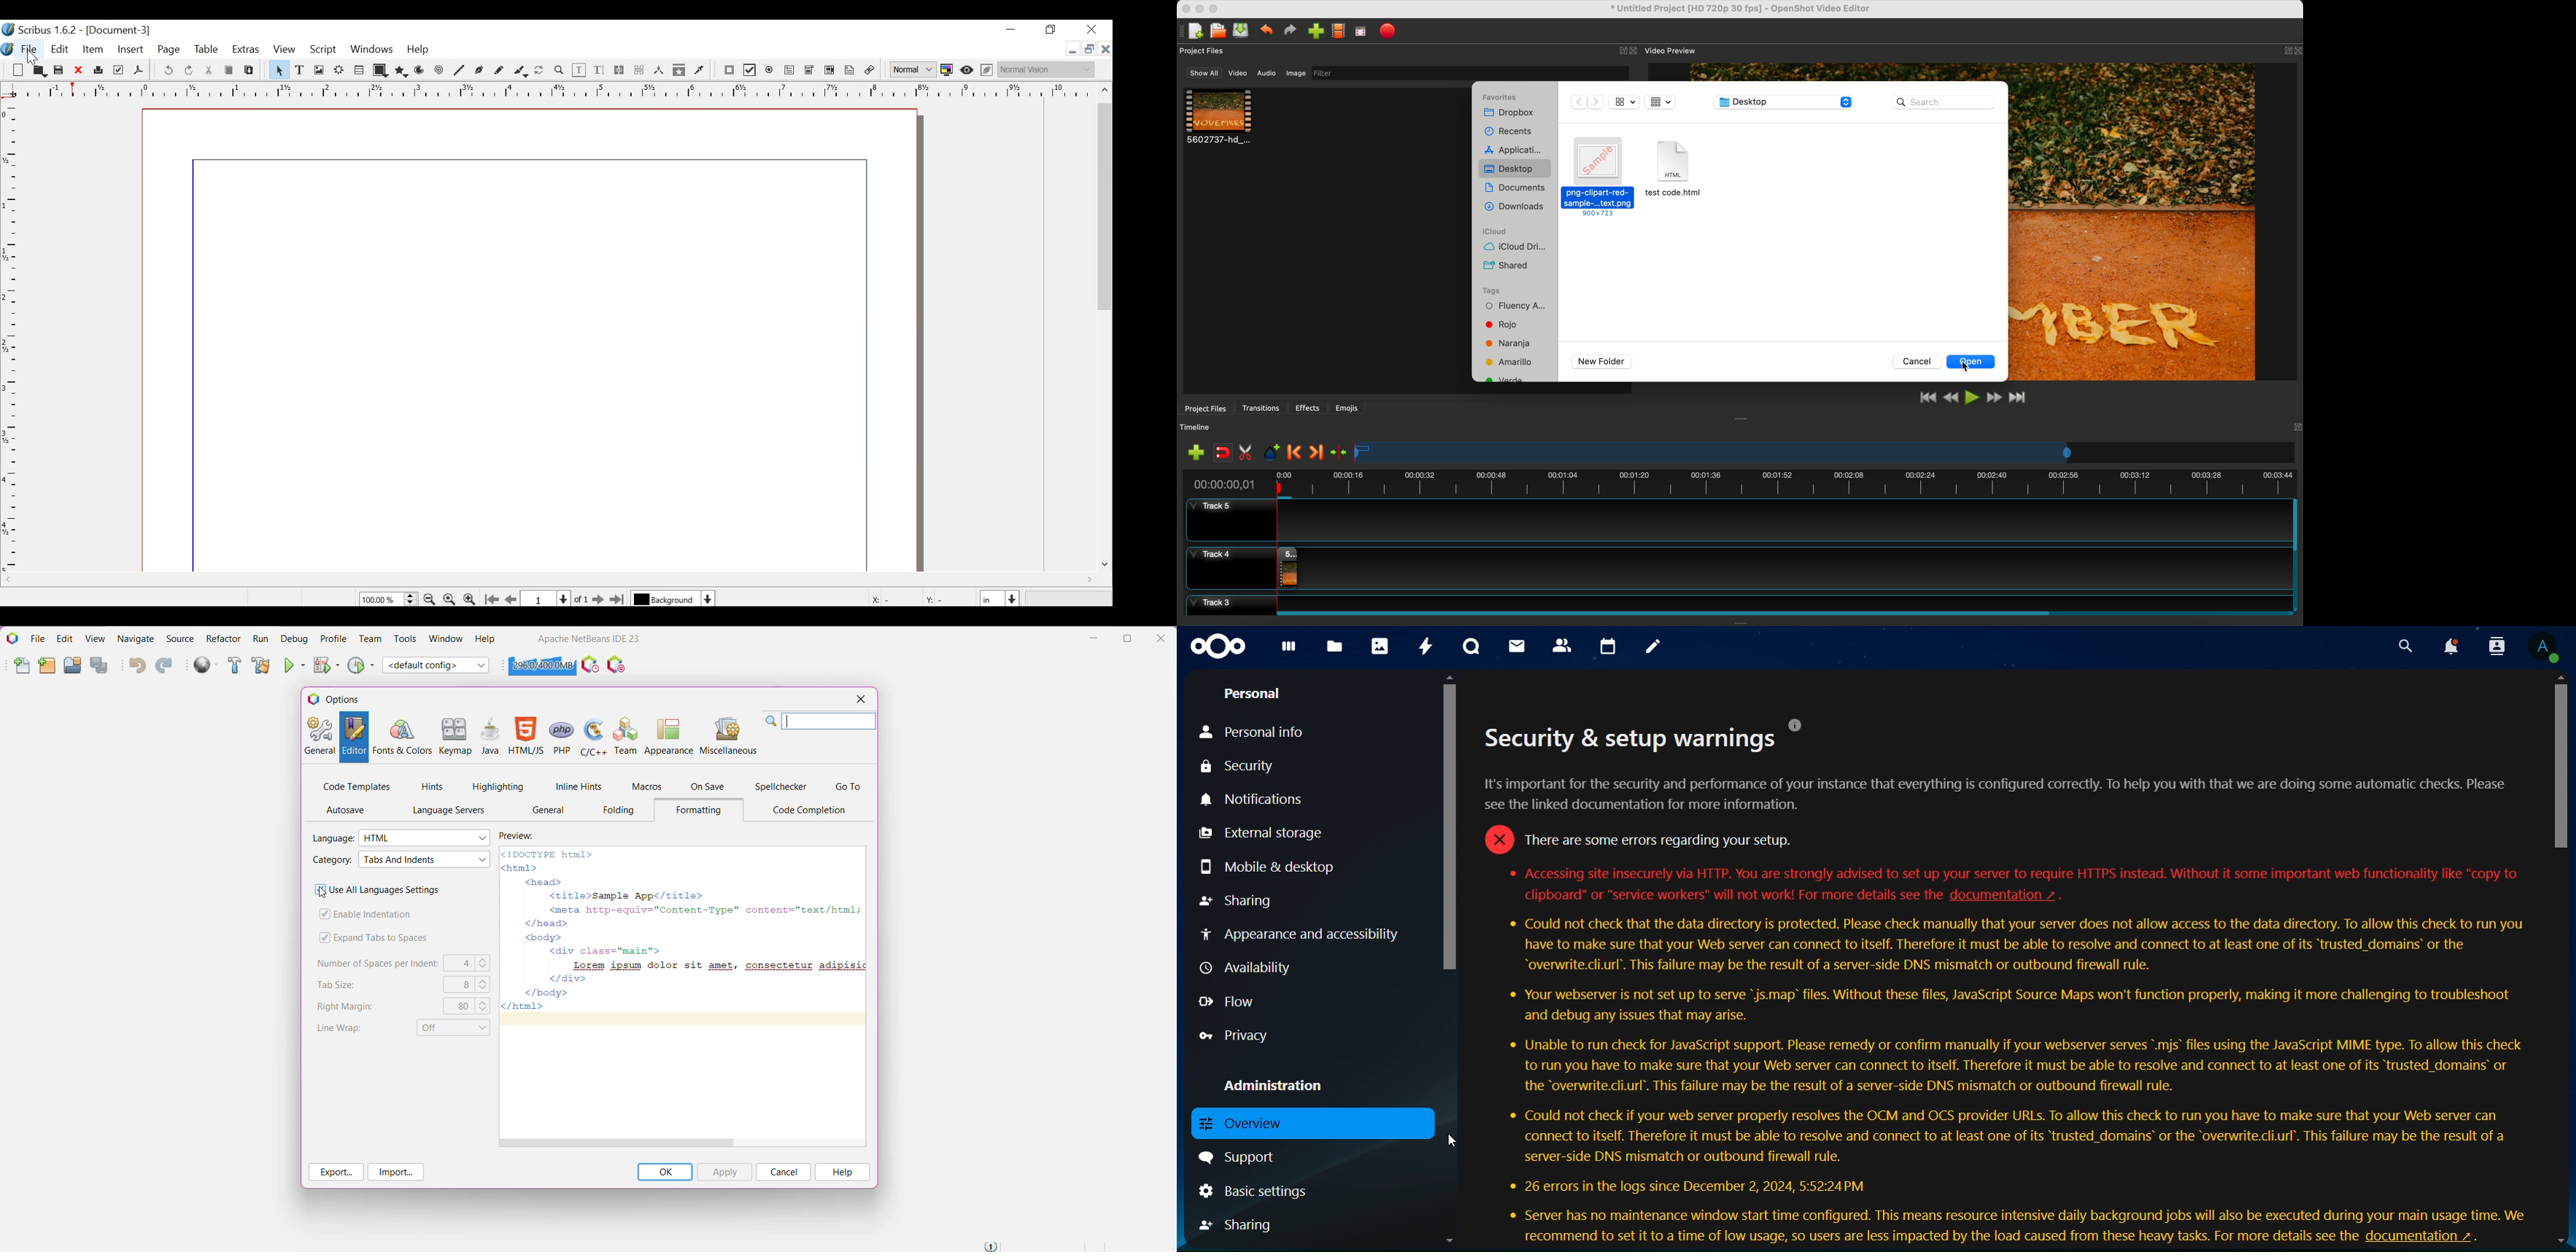 This screenshot has width=2576, height=1260. I want to click on  Security & setup warnings ] It's important for the security and performance of your instance that everything is configured correctly. To help you with that we are doing some automatic checks. Please see the linked documentation for more information. [x] There are some errors regarding your setup. e * Accessing site insecurely via HTTP. You are strongly advised to set up your server to require HTTPS instead. Without it some important web functionality like “copy to clipboard" or "service workers" will not work! For more details see the documentation ~ . * Could not check that the data directory is protected. Please check manually that your server does not allow access to the data directory. To allow this check to run you leges have to make sure that your Web server can connect to itself. Therefore it must be able to resolve and connect to at least one of its “trusted_domains’ or the “overwrite.cli.url’. This failure may be the result of a server-side DNS mismatch or outbound firewall rule. * Your webserver is not set up to serve "js.map’ files. Without these files, JavaScript Source Maps won't function properly, making it more challenging to troubleshoot and debug any issues that may arise. * Unable to run check for JavaScript support. Please remedy or confirm manually if your webserver serves ".mjs’ files using the JavaScript MIME type. To allow this check to run you have to make sure that your Web server can connect to itself. Therefore it must be able to resolve and connect to at least one of its “trusted_domains™ or the “overwrite cli.url’. This failure may be the result of a server-side DNS mismatch or outbound firewall rule. * Could not check if your web server properly resolves the OCM and OCS provider URLs. To allow this check to run you have to make sure that your Web server can connect to itself. Therefore it must be able to resolve and connect to at least one of its “trusted_domains™ or the “overwrite.cli.url’. This failure may be the result of a : server-side DNS mismatch or outbound firewall rule. * 26 errors in the logs since December 2, 2024, 5:52:24 PM * Server has no maintenance window start time configured. This means resource intensive daily background jobs will also be executed during your main usage time. We _ recommend to set it to a time of low usage. so users are less impacted by the load caused from these heavy tasks. For more details see the documentation ~ ., so click(2009, 979).